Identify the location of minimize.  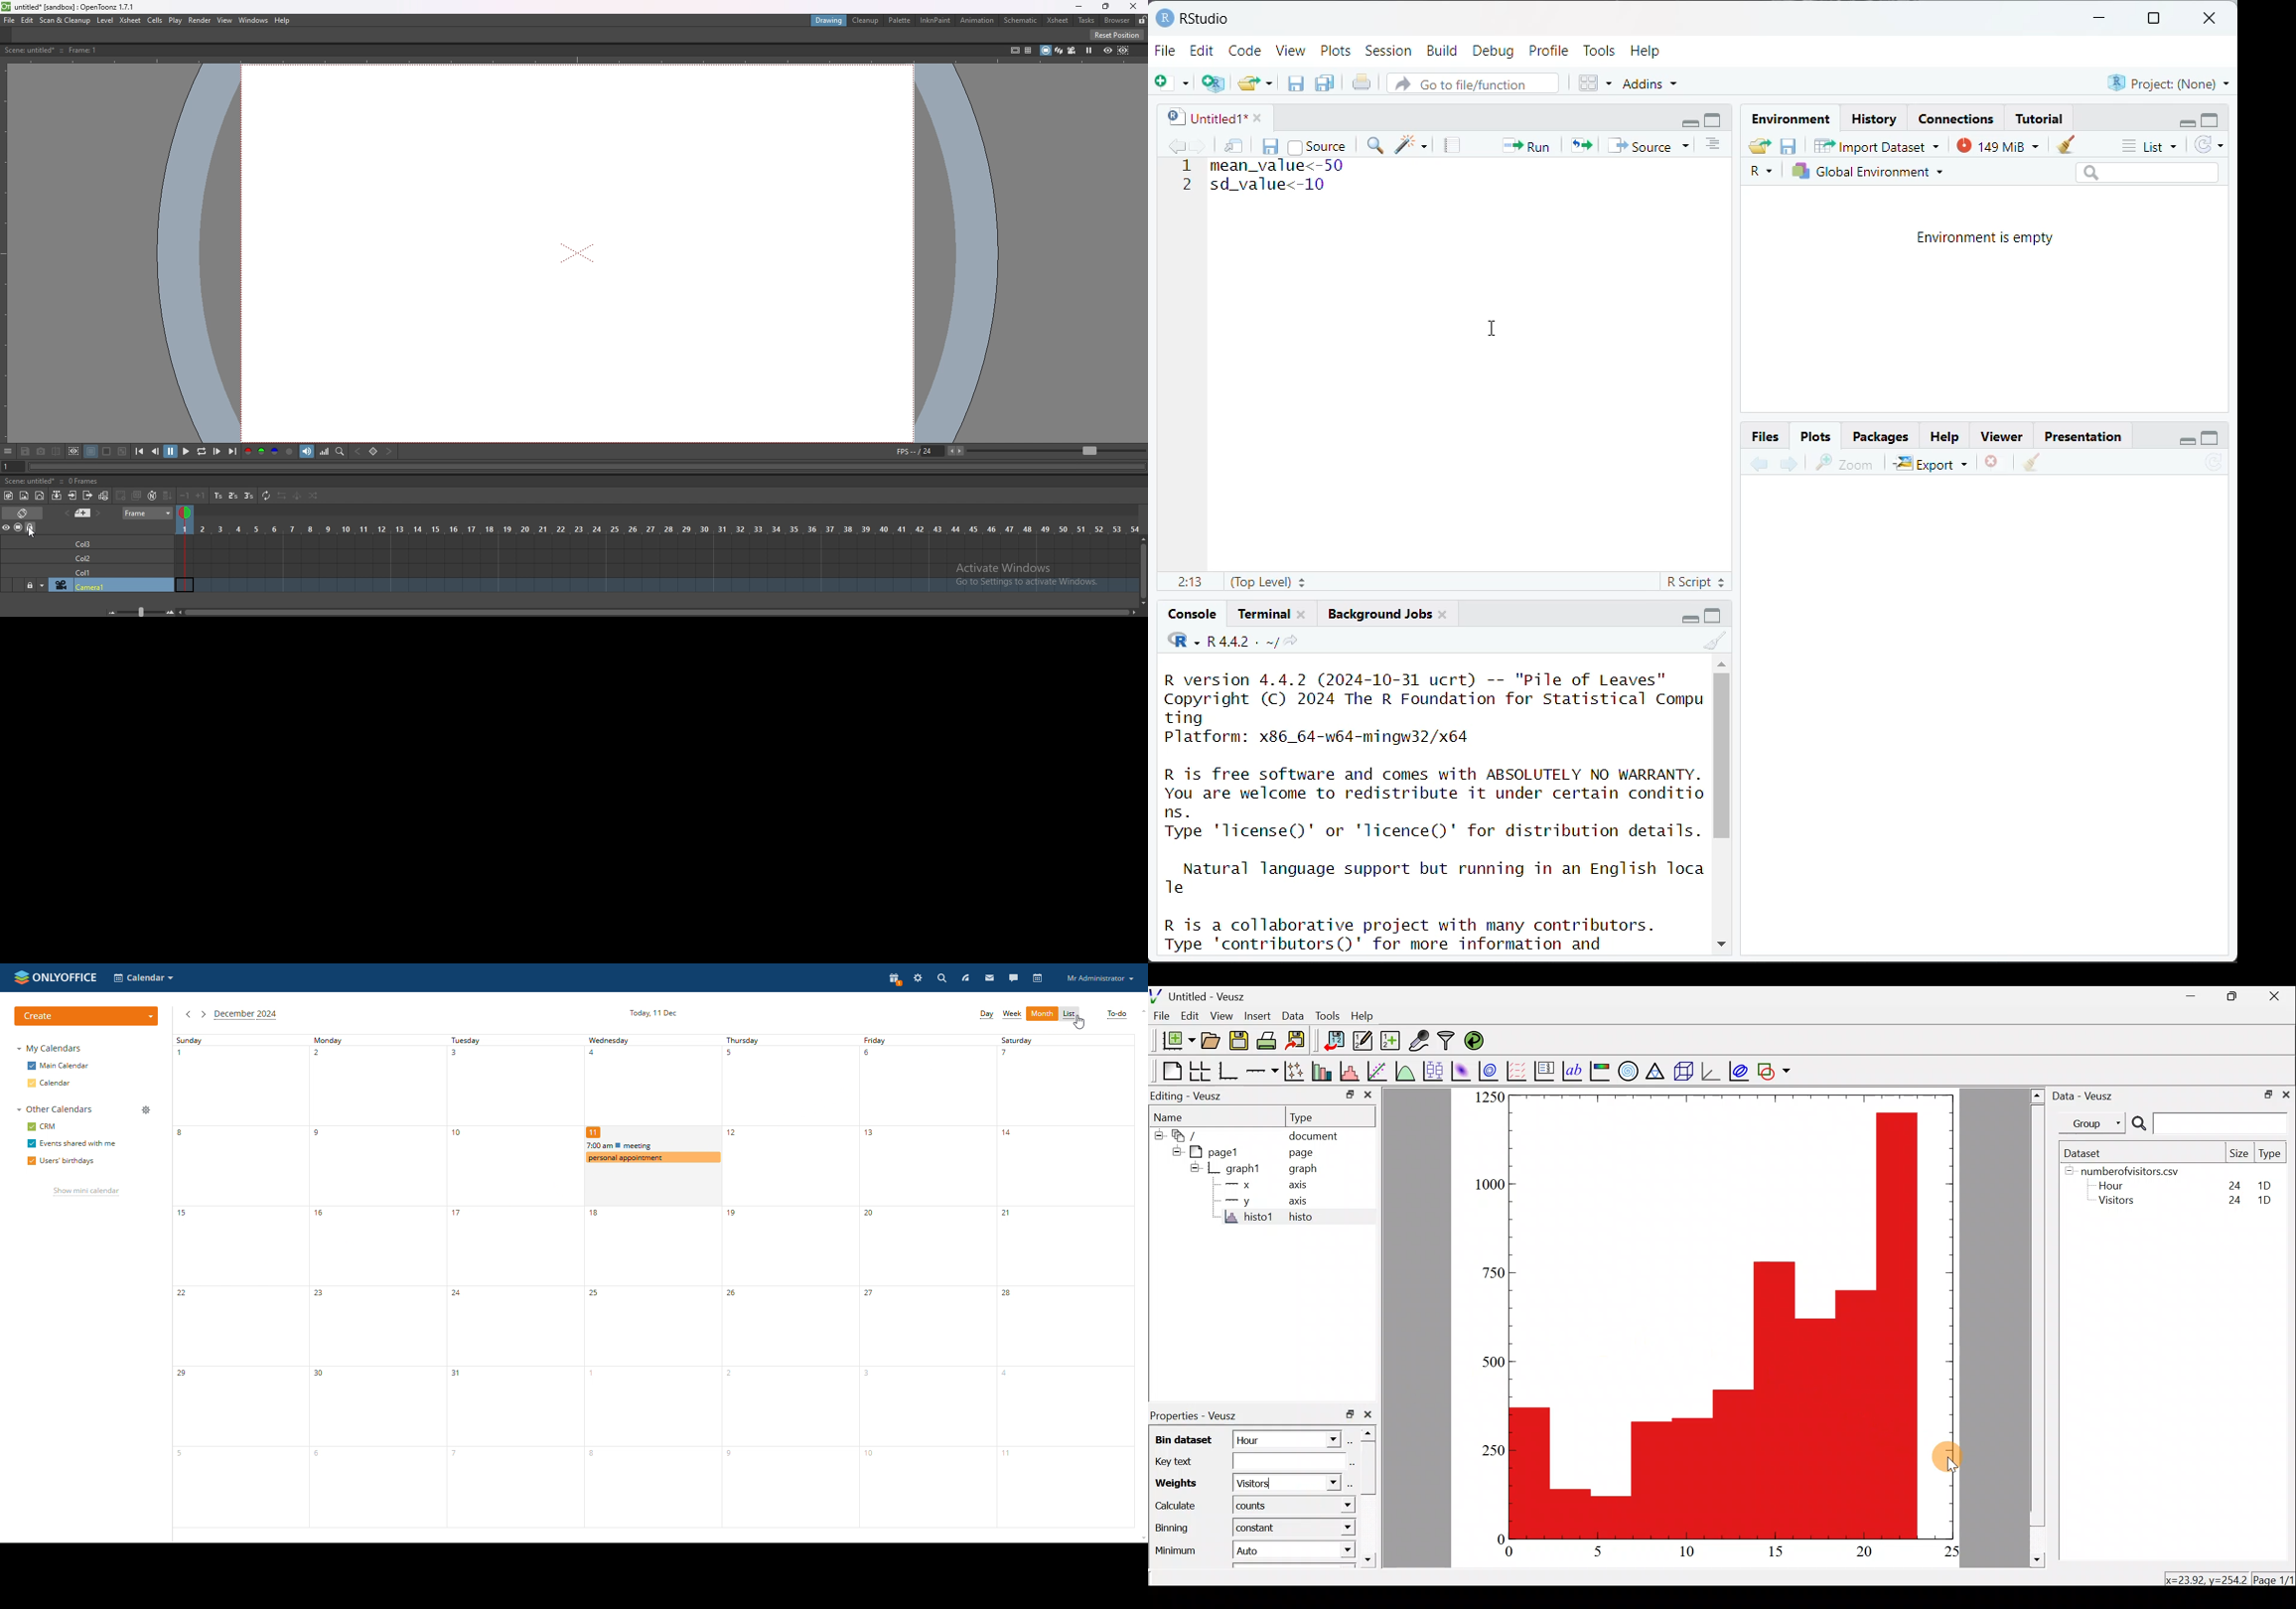
(2184, 121).